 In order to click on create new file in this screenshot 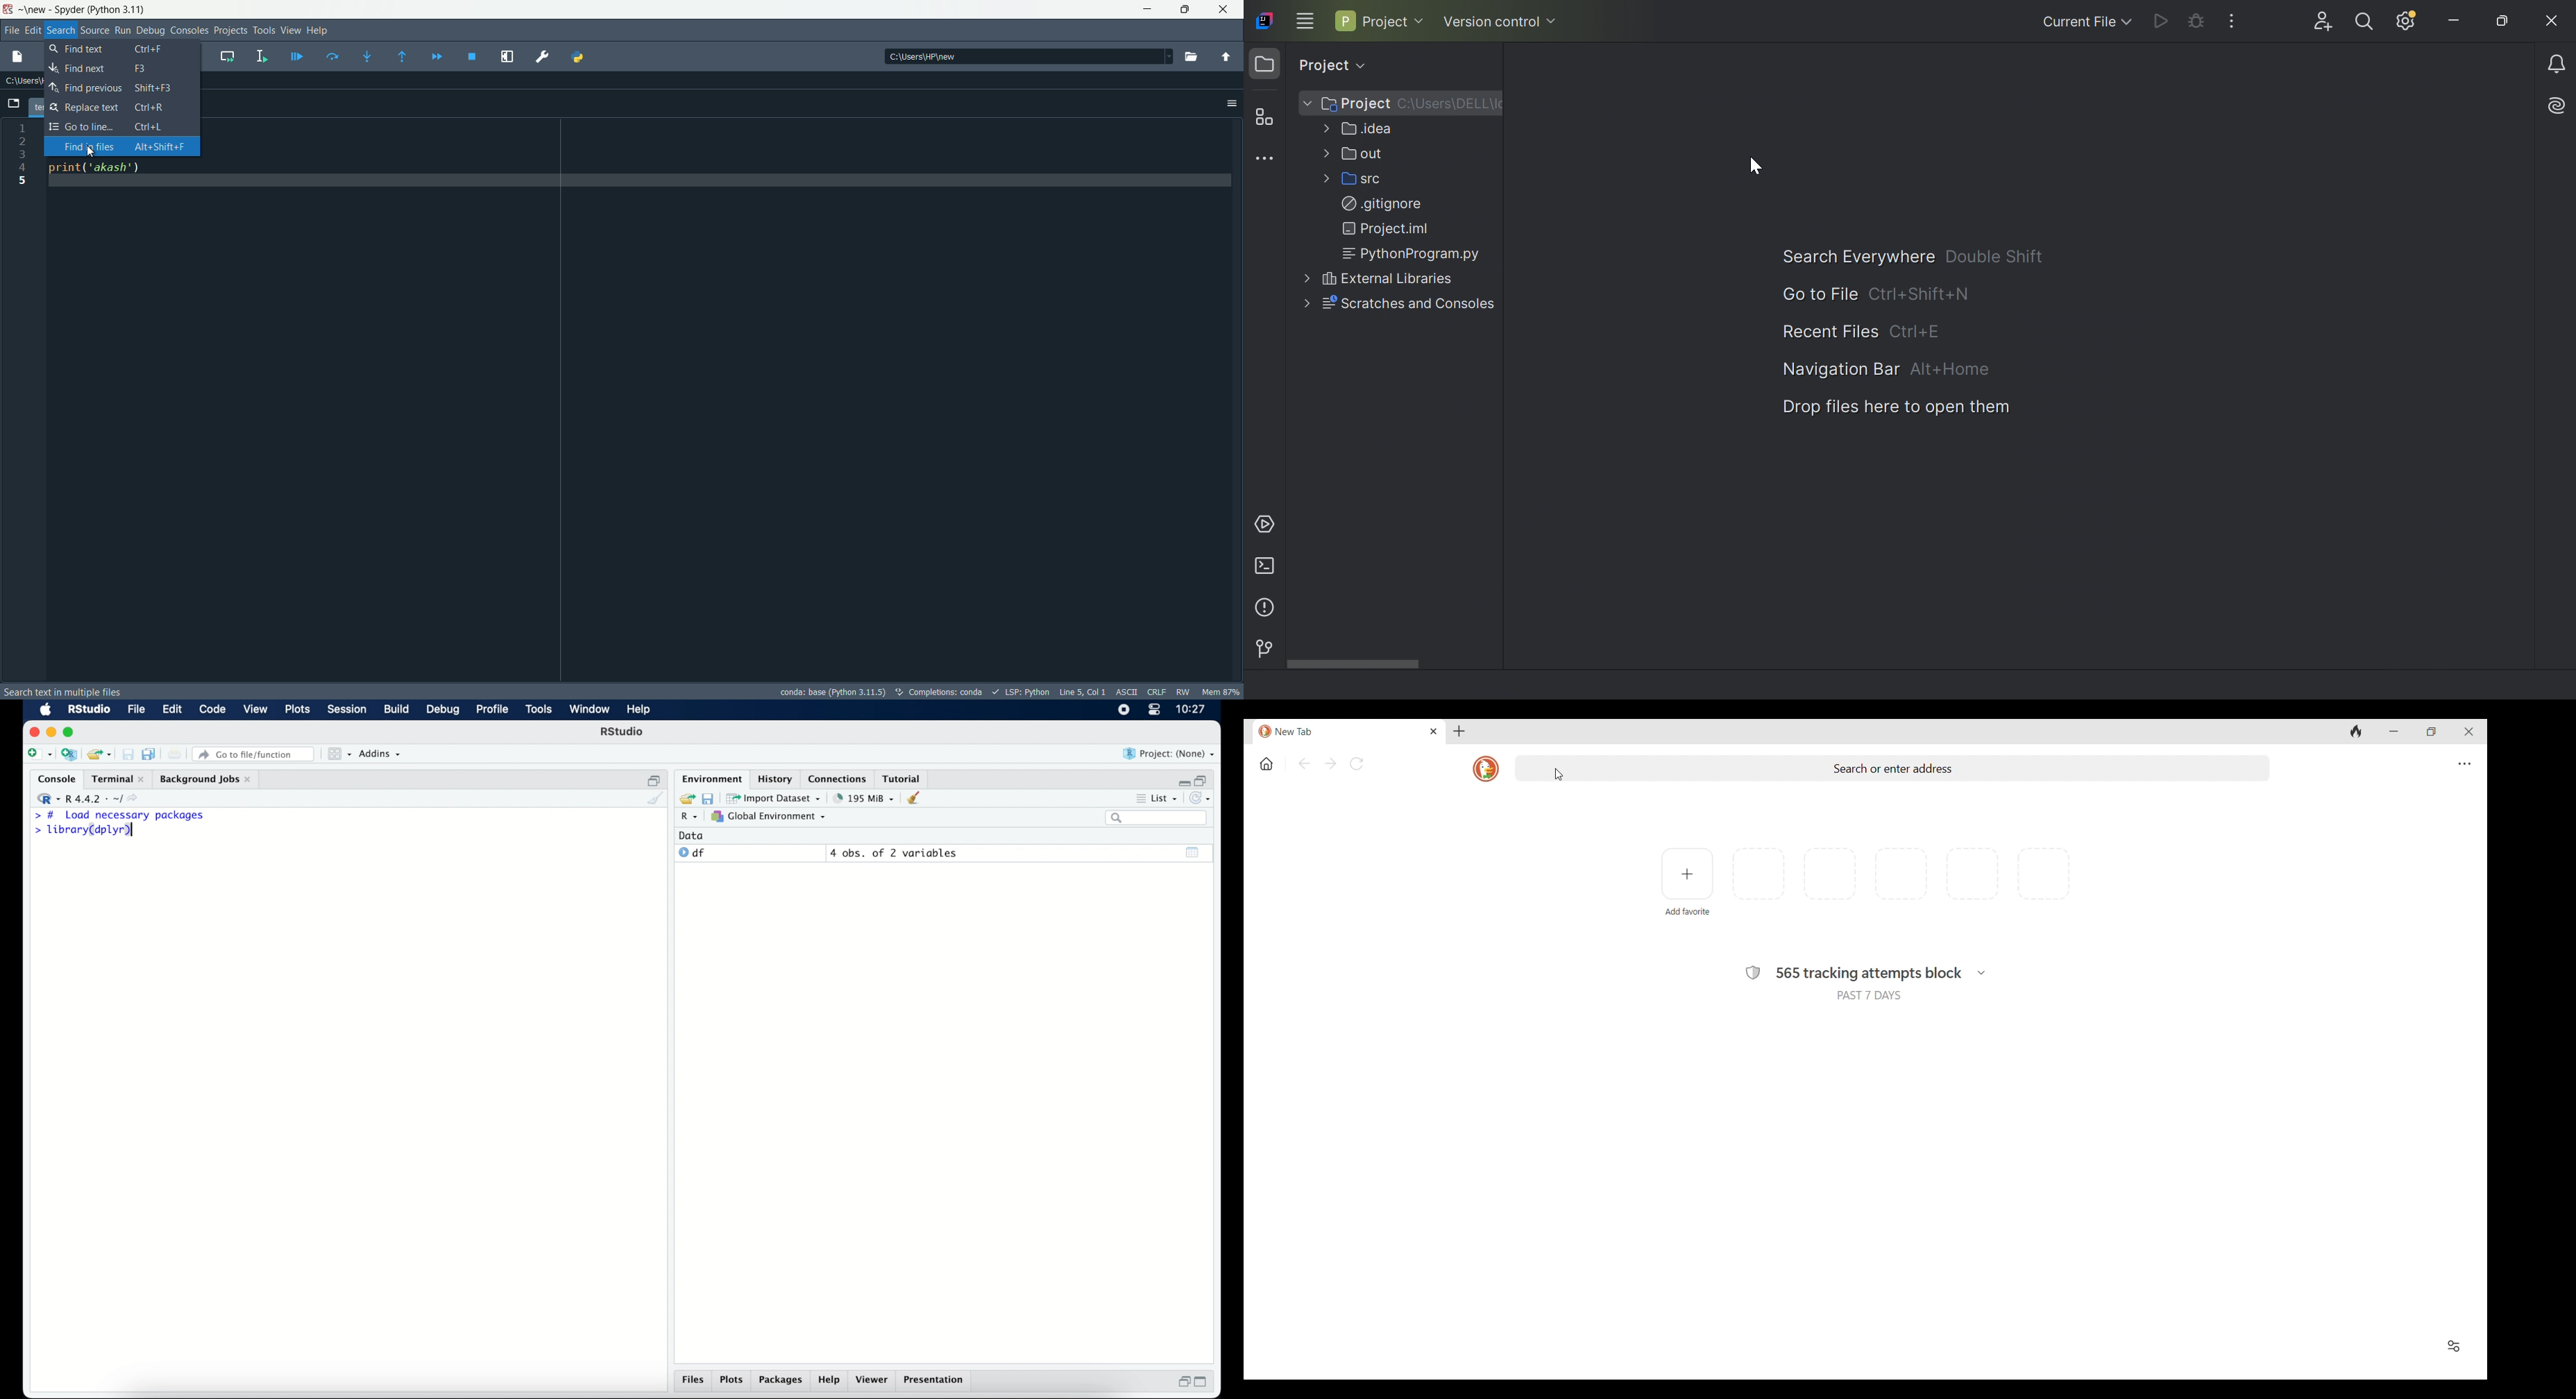, I will do `click(39, 755)`.